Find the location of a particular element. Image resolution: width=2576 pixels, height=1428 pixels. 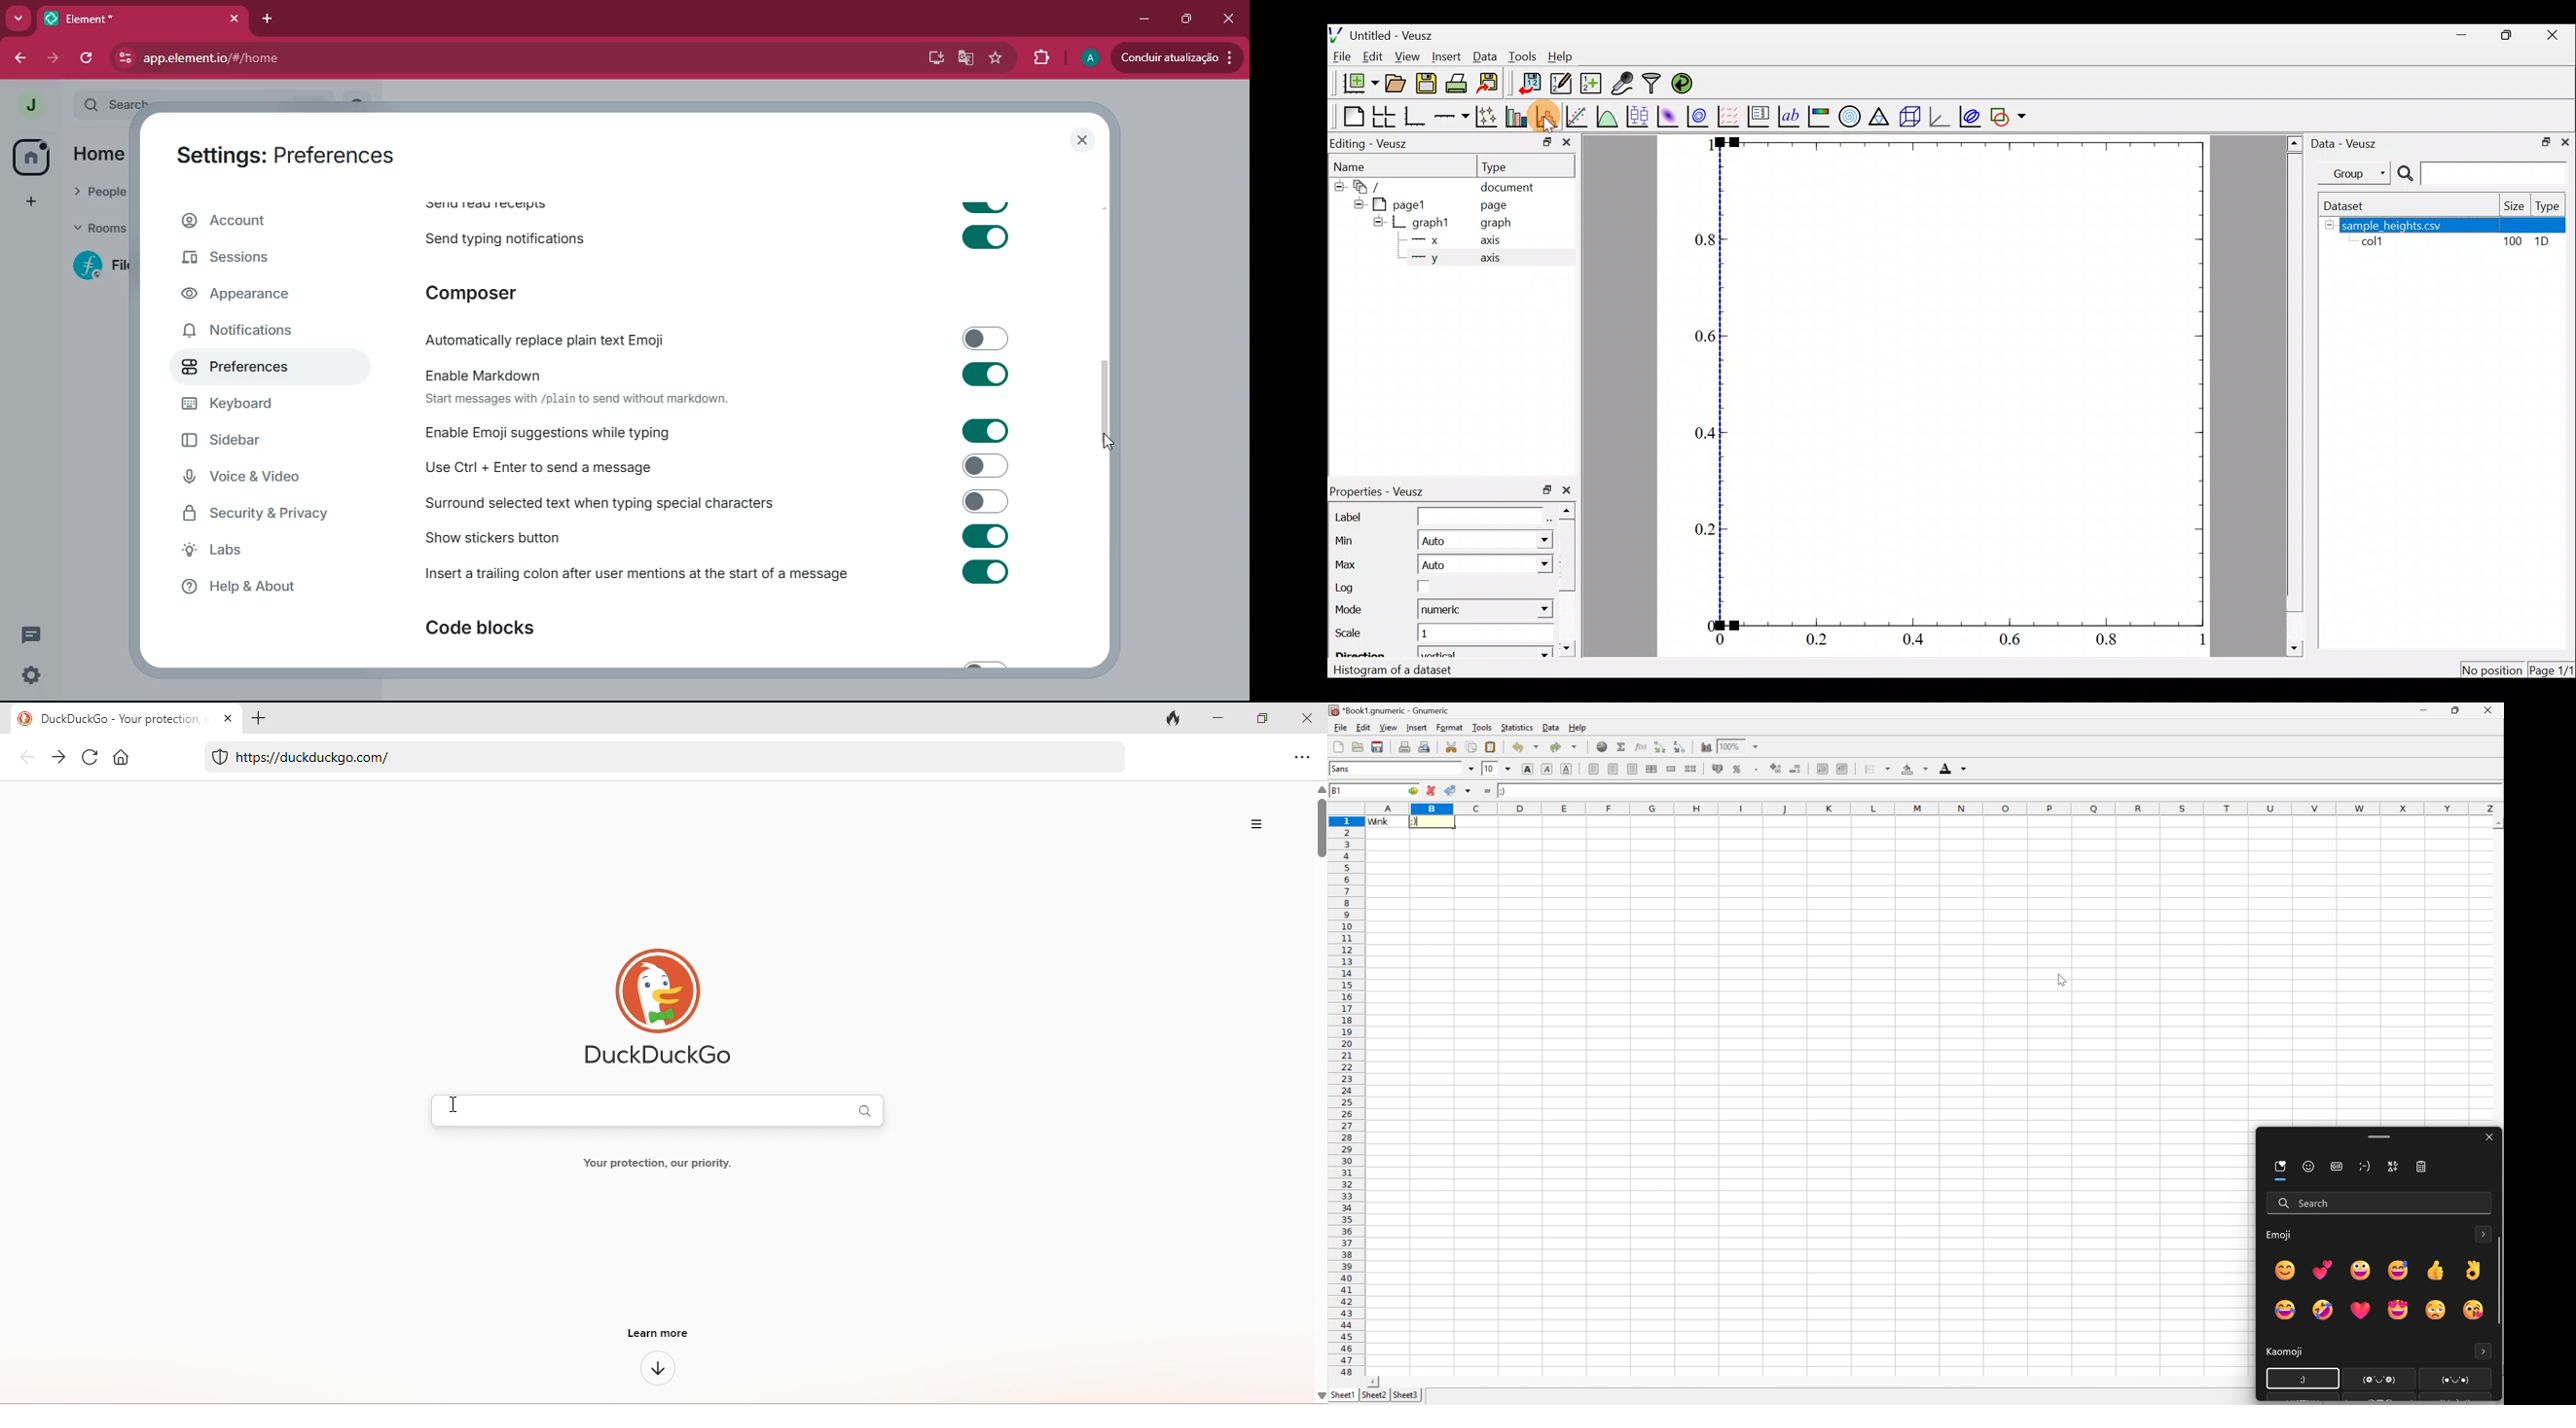

Label is located at coordinates (1436, 515).